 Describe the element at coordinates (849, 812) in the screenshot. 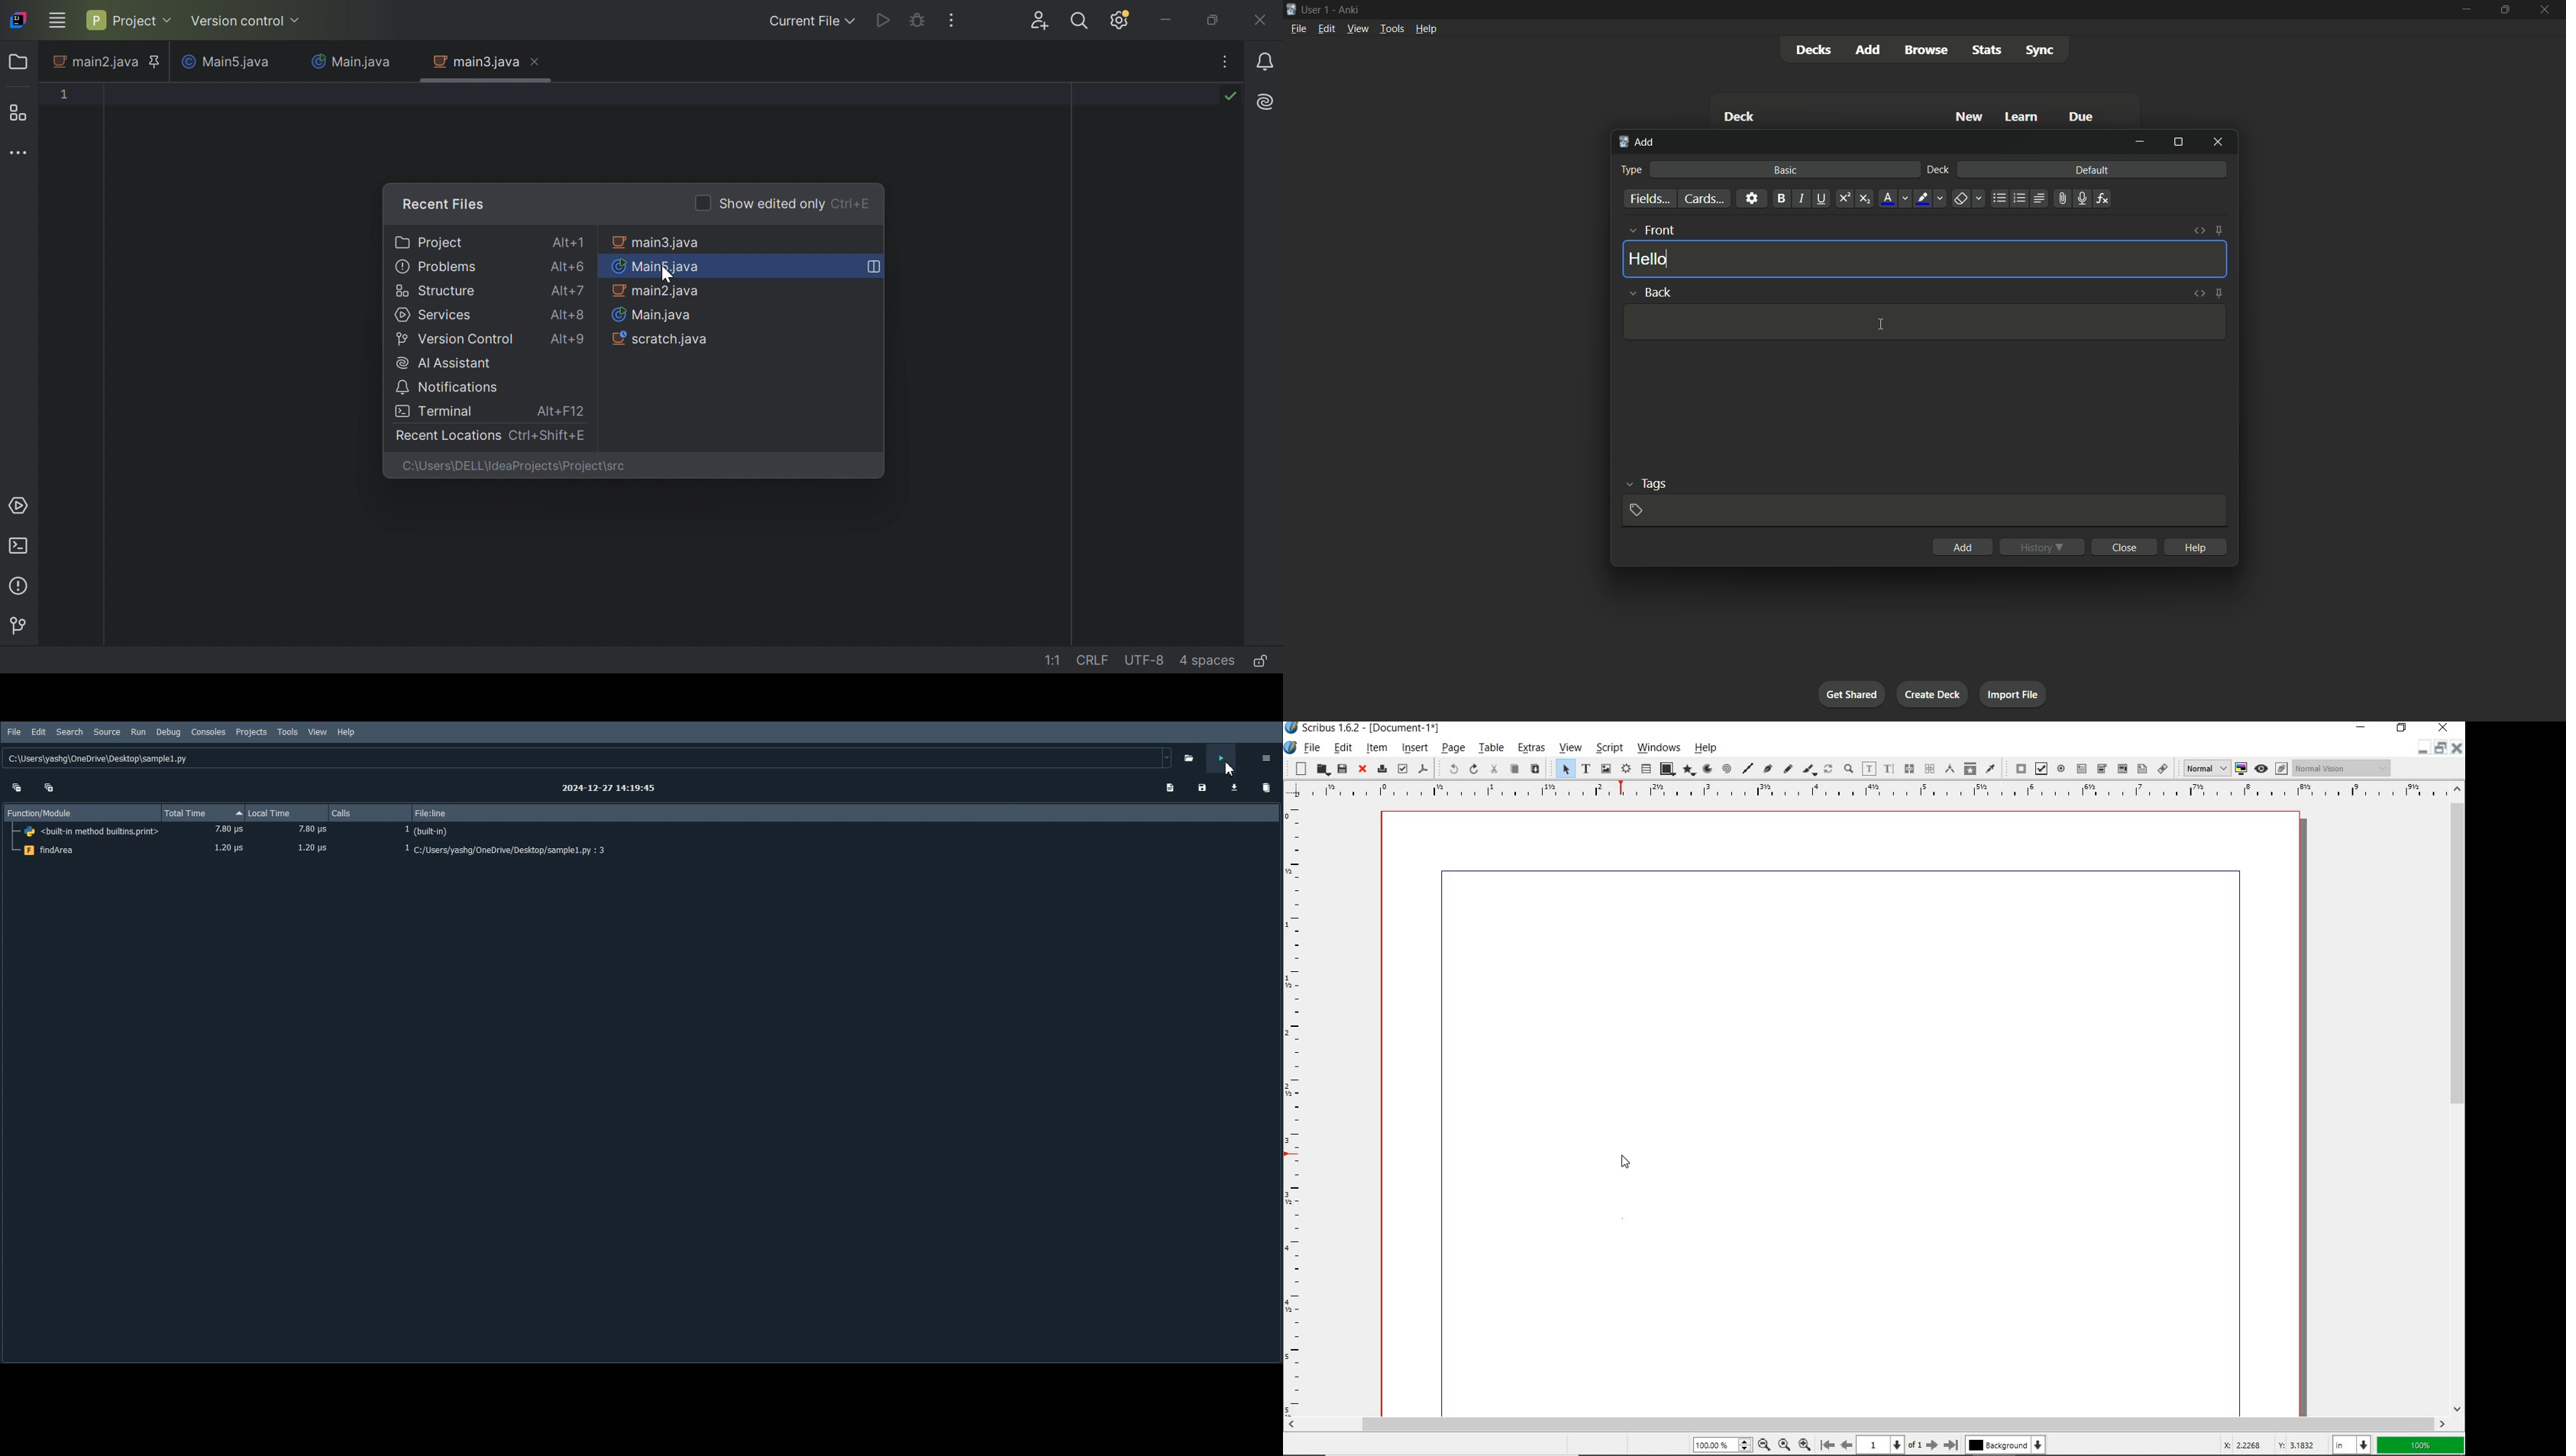

I see `File Line` at that location.